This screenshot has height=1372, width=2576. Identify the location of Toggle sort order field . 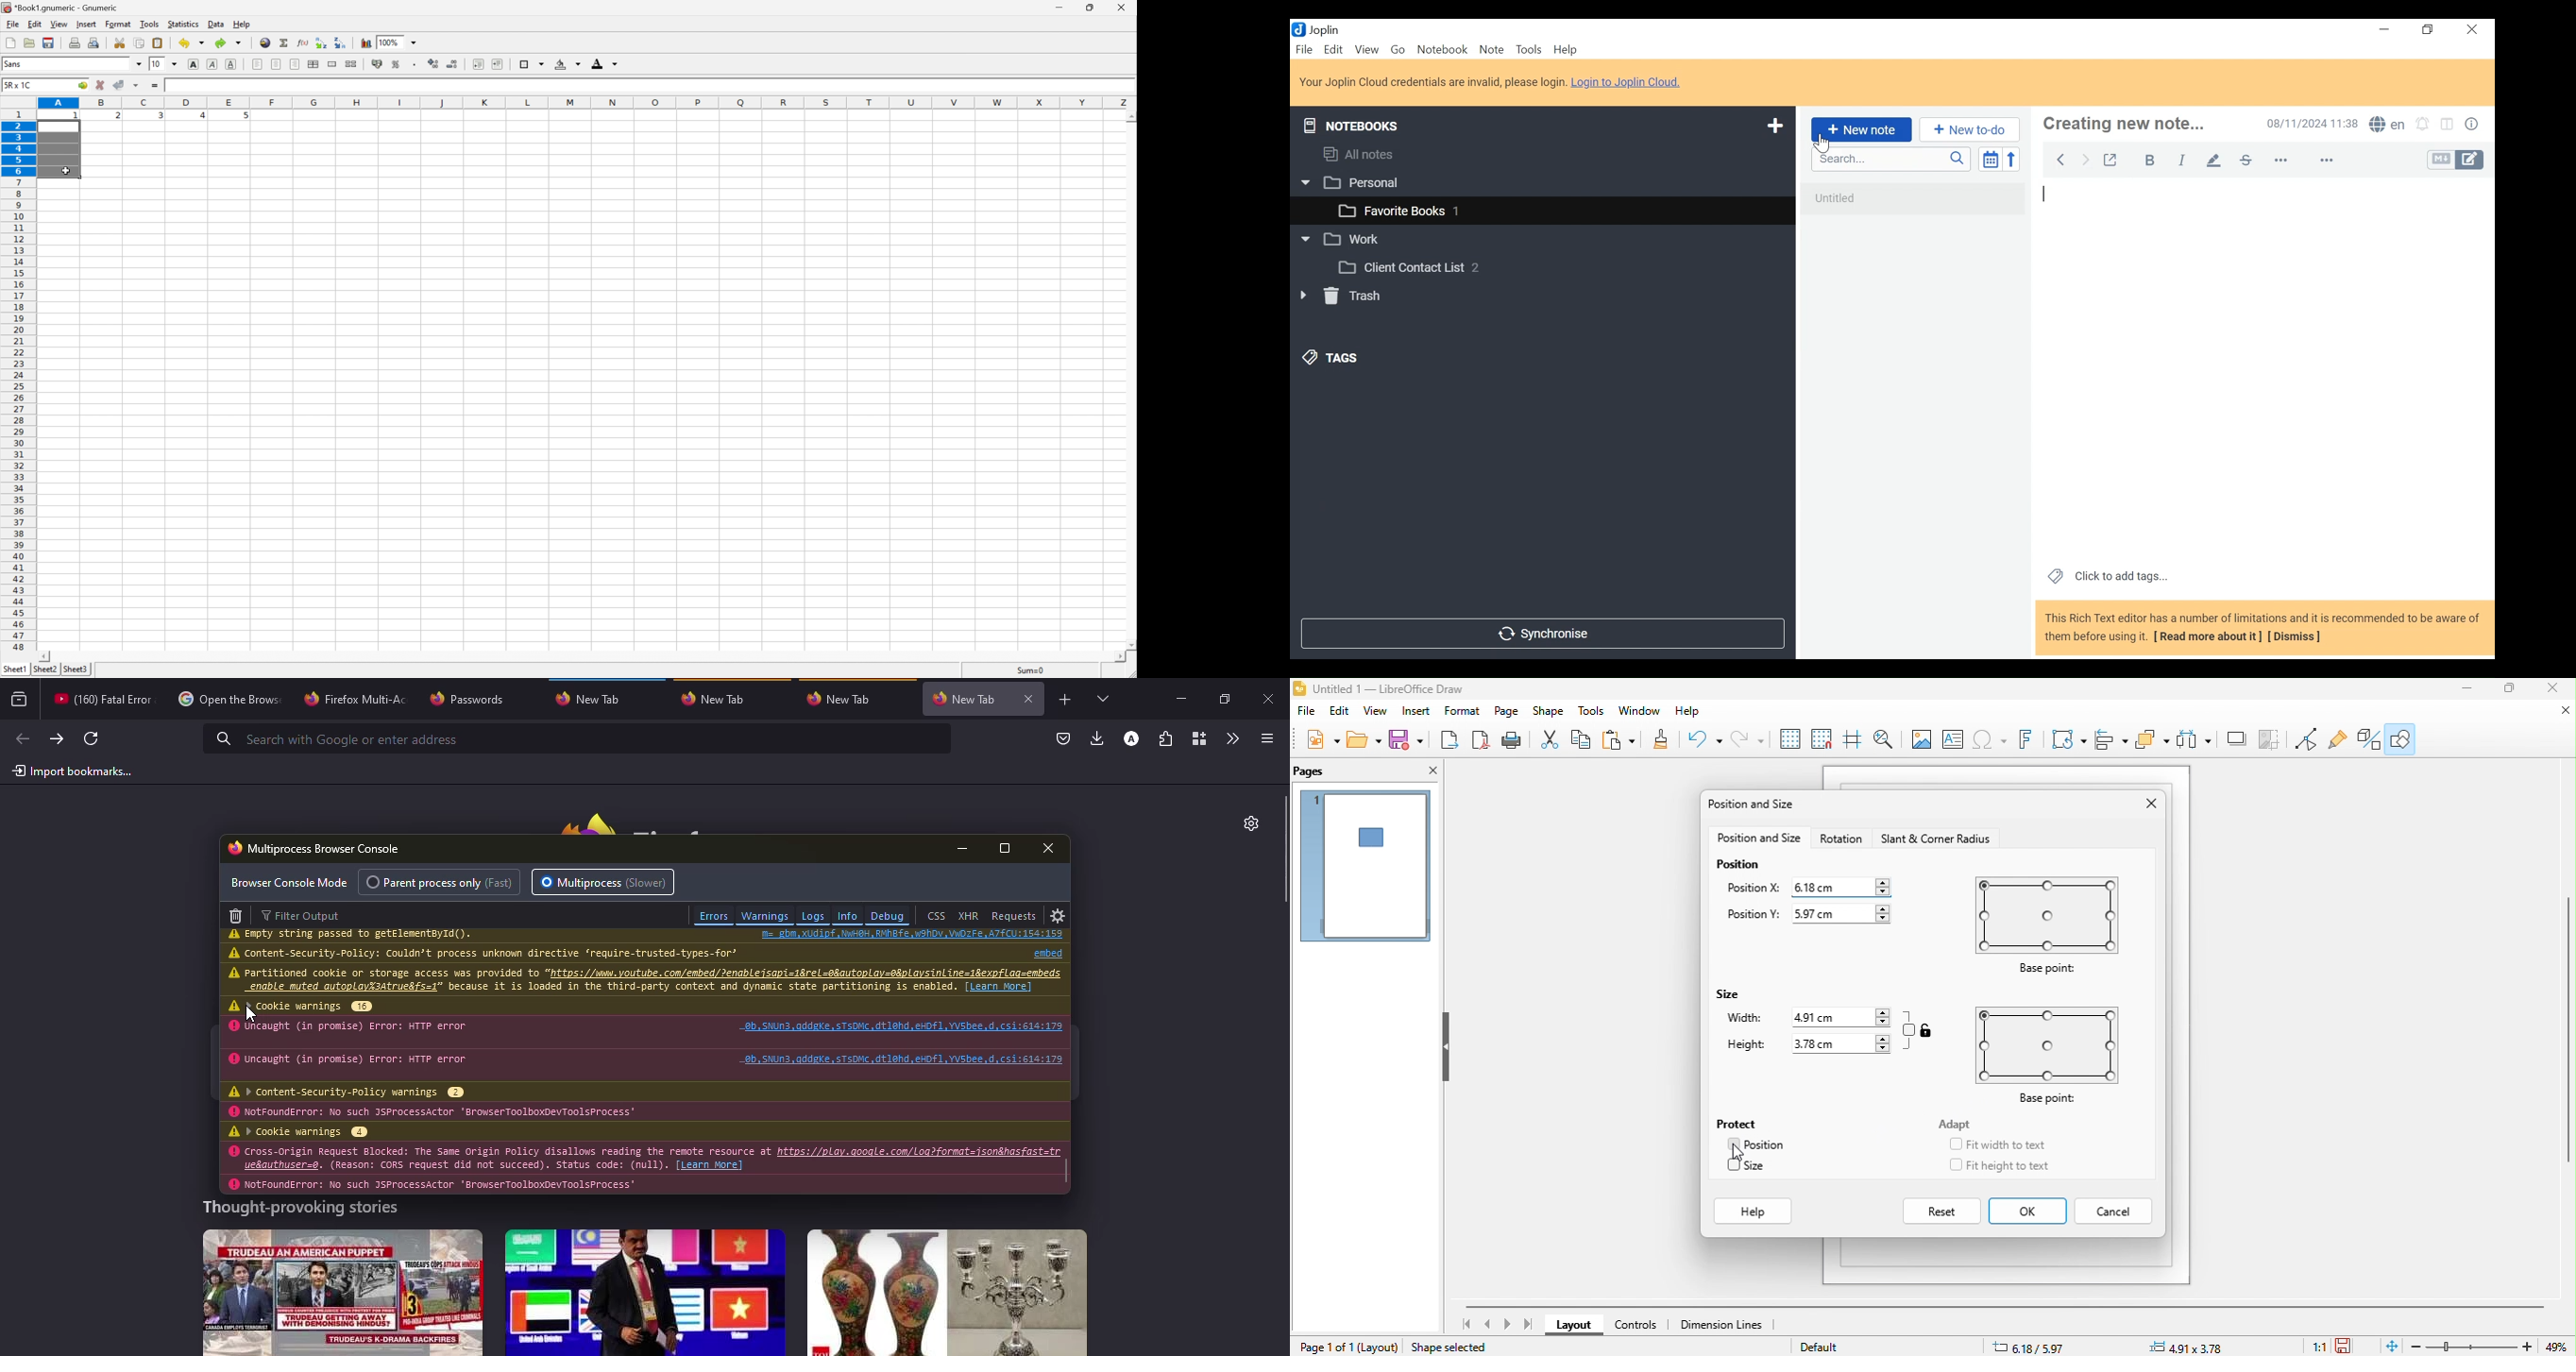
(1992, 160).